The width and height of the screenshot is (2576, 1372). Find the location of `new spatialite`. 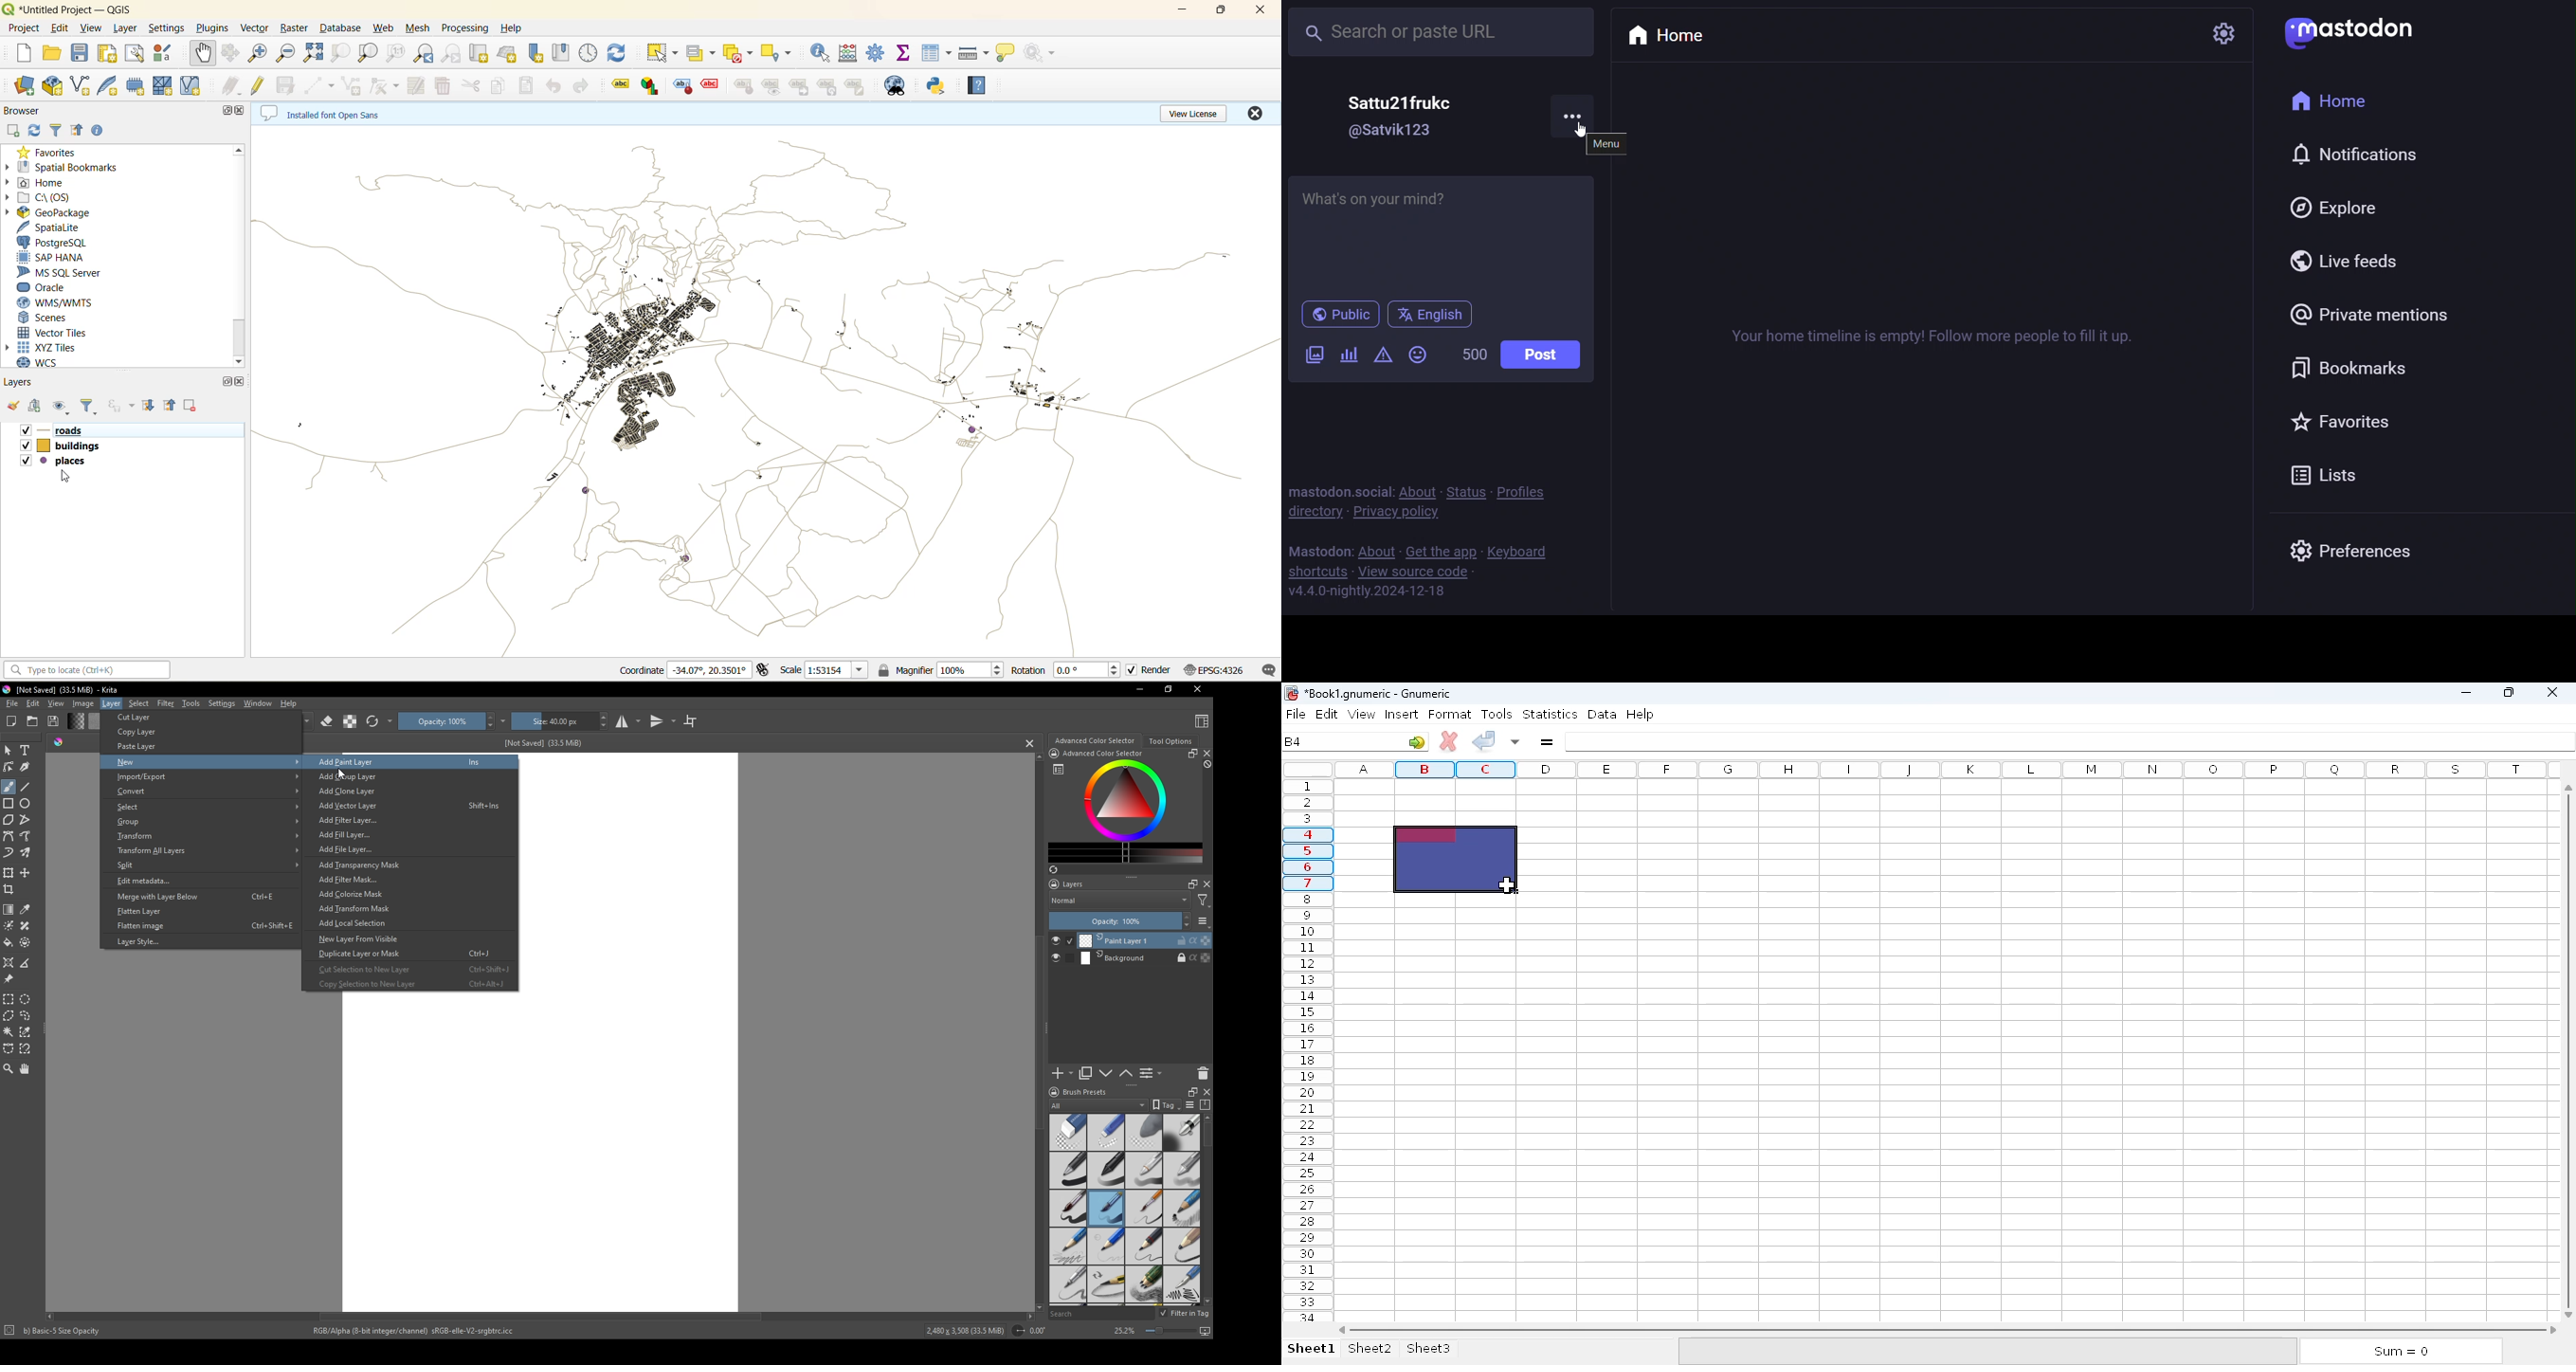

new spatialite is located at coordinates (108, 86).